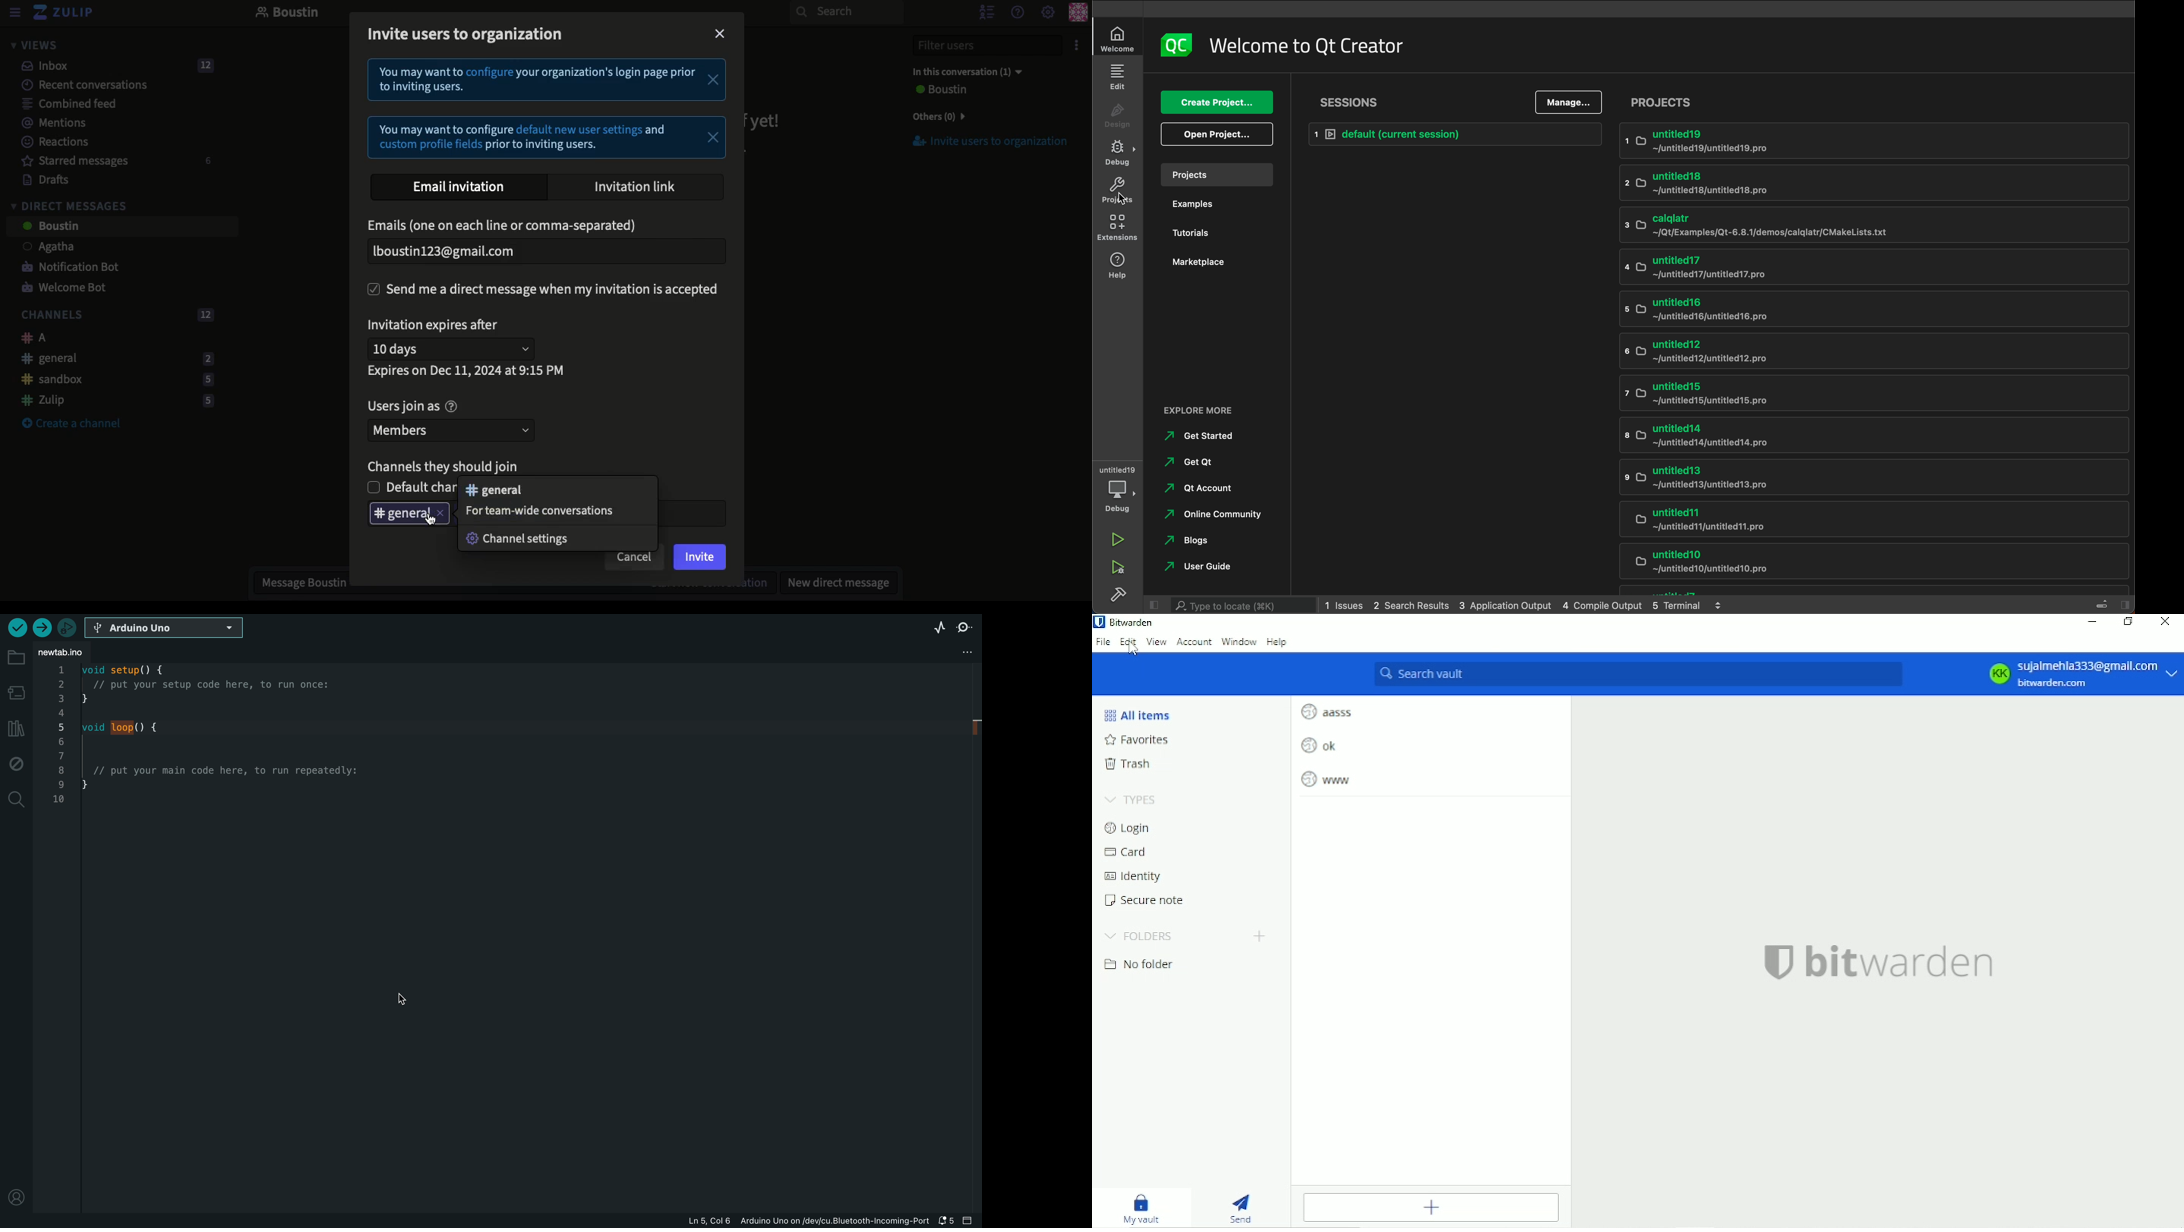  Describe the element at coordinates (288, 14) in the screenshot. I see `Boustin` at that location.